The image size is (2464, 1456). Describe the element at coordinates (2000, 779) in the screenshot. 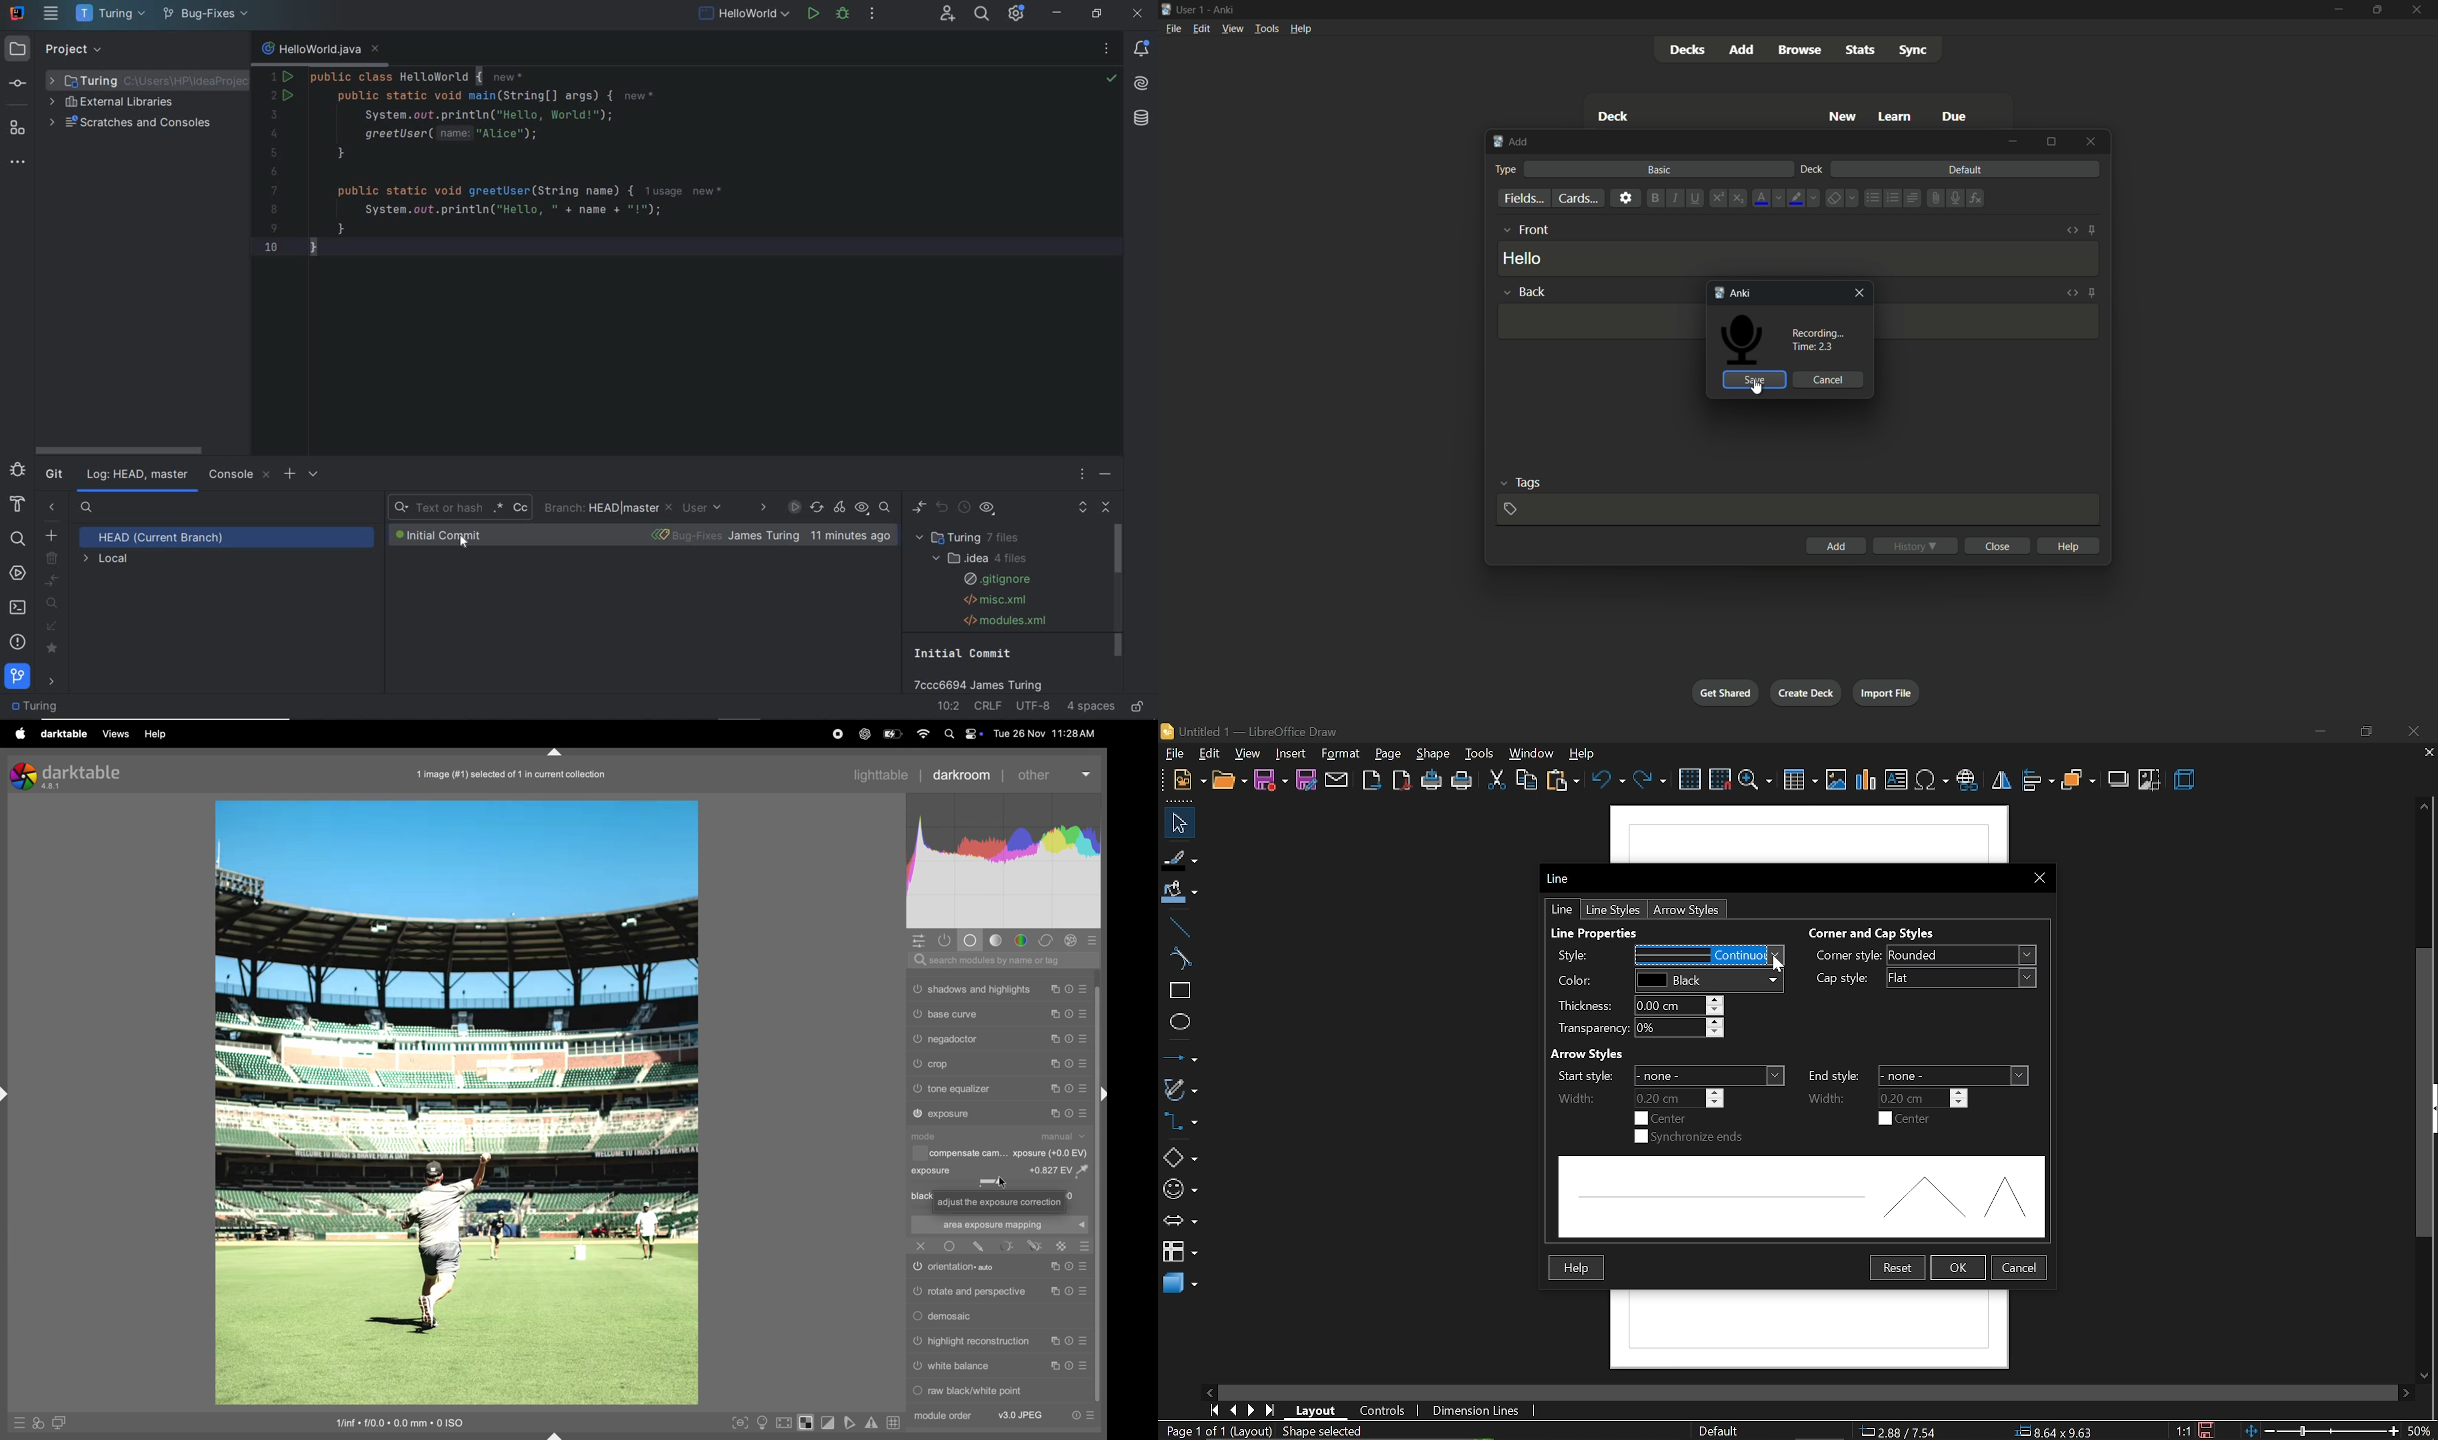

I see `flip` at that location.